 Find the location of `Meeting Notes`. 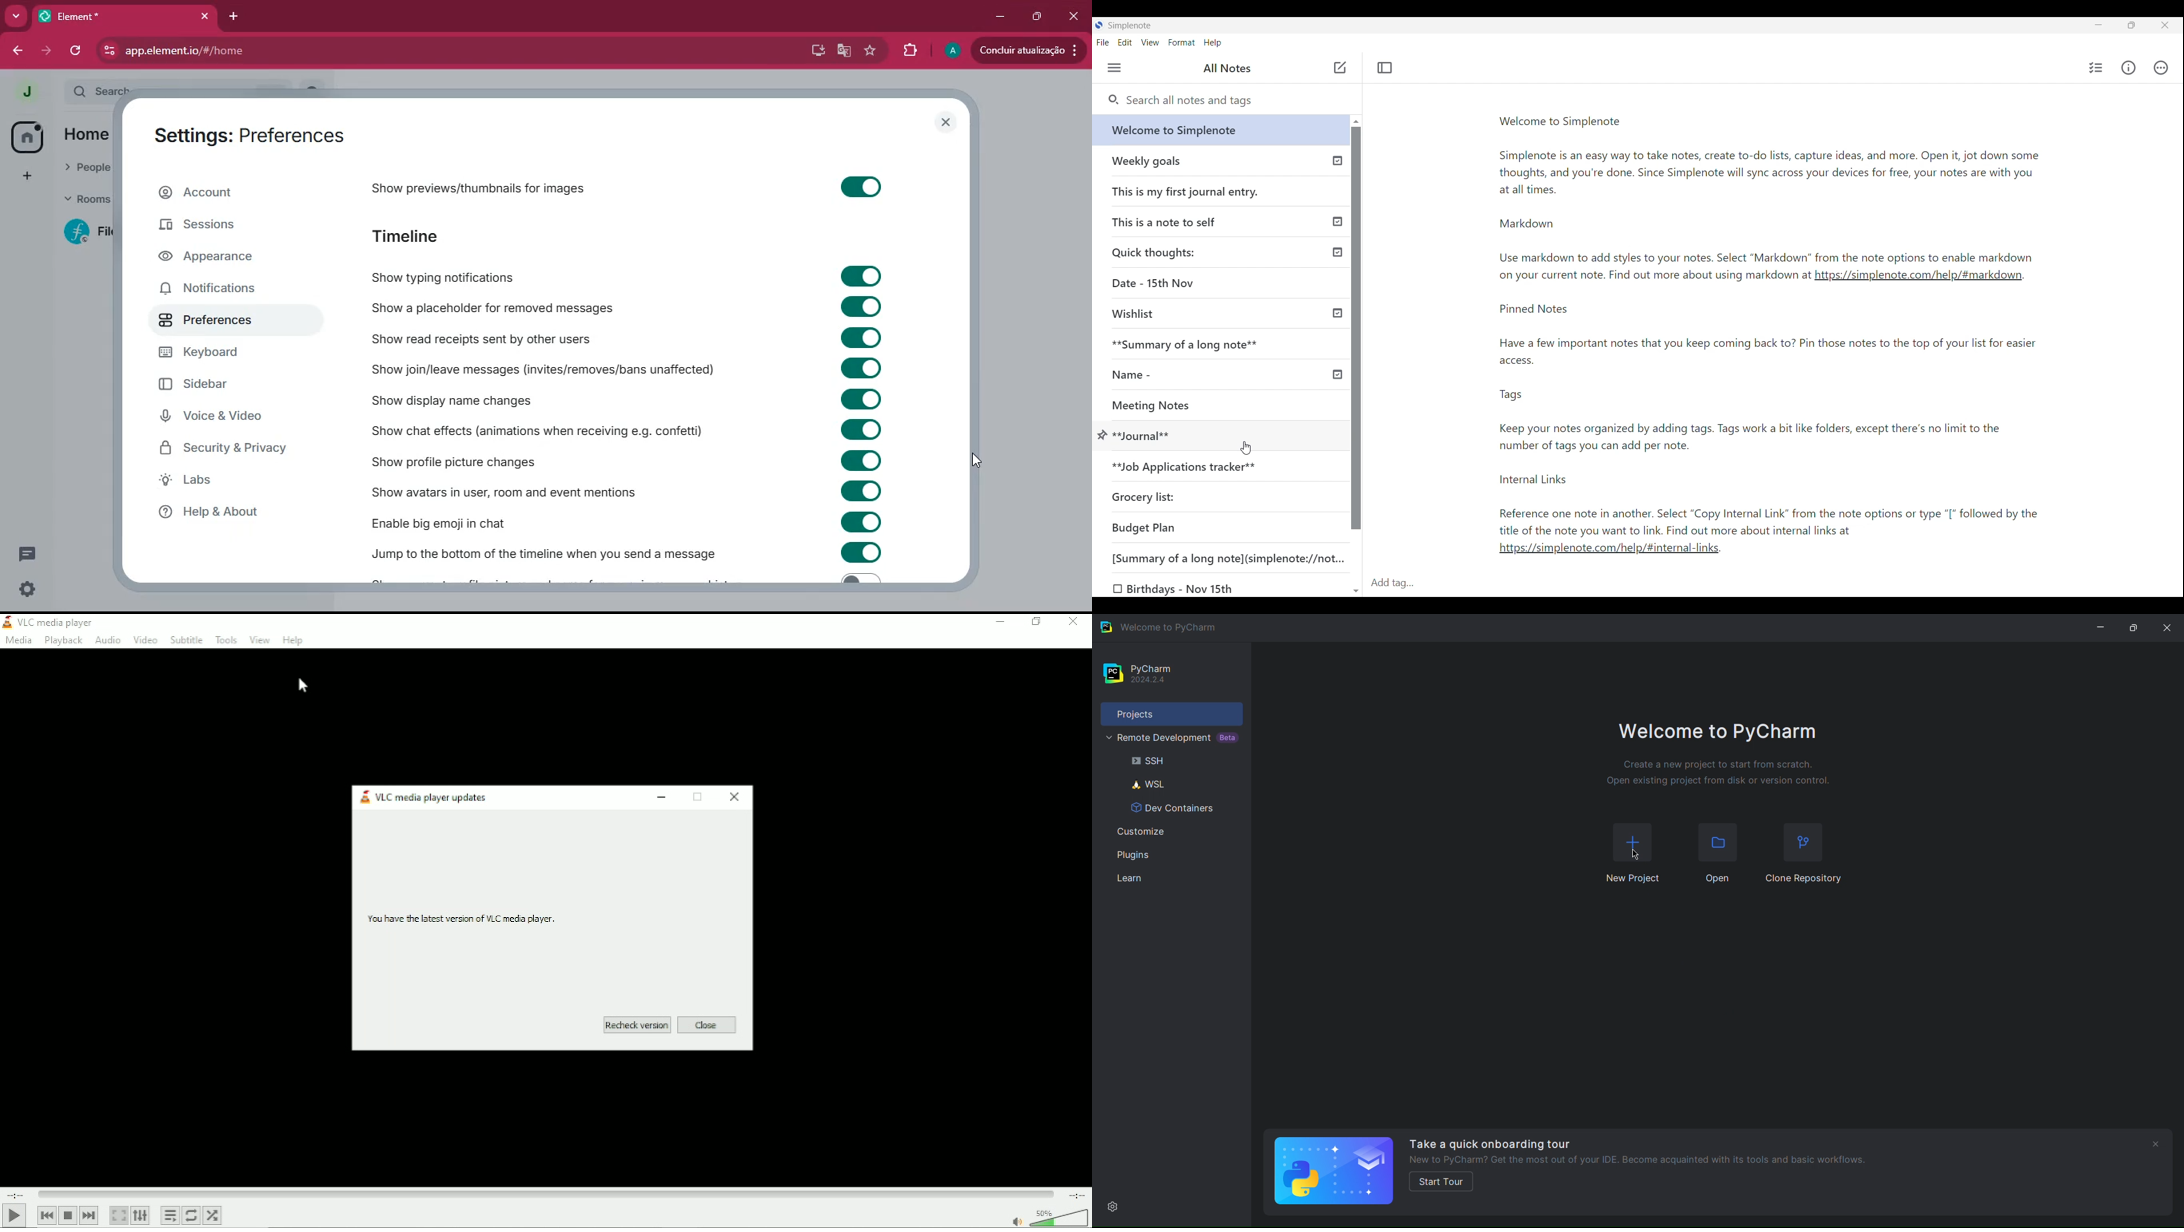

Meeting Notes is located at coordinates (1164, 404).